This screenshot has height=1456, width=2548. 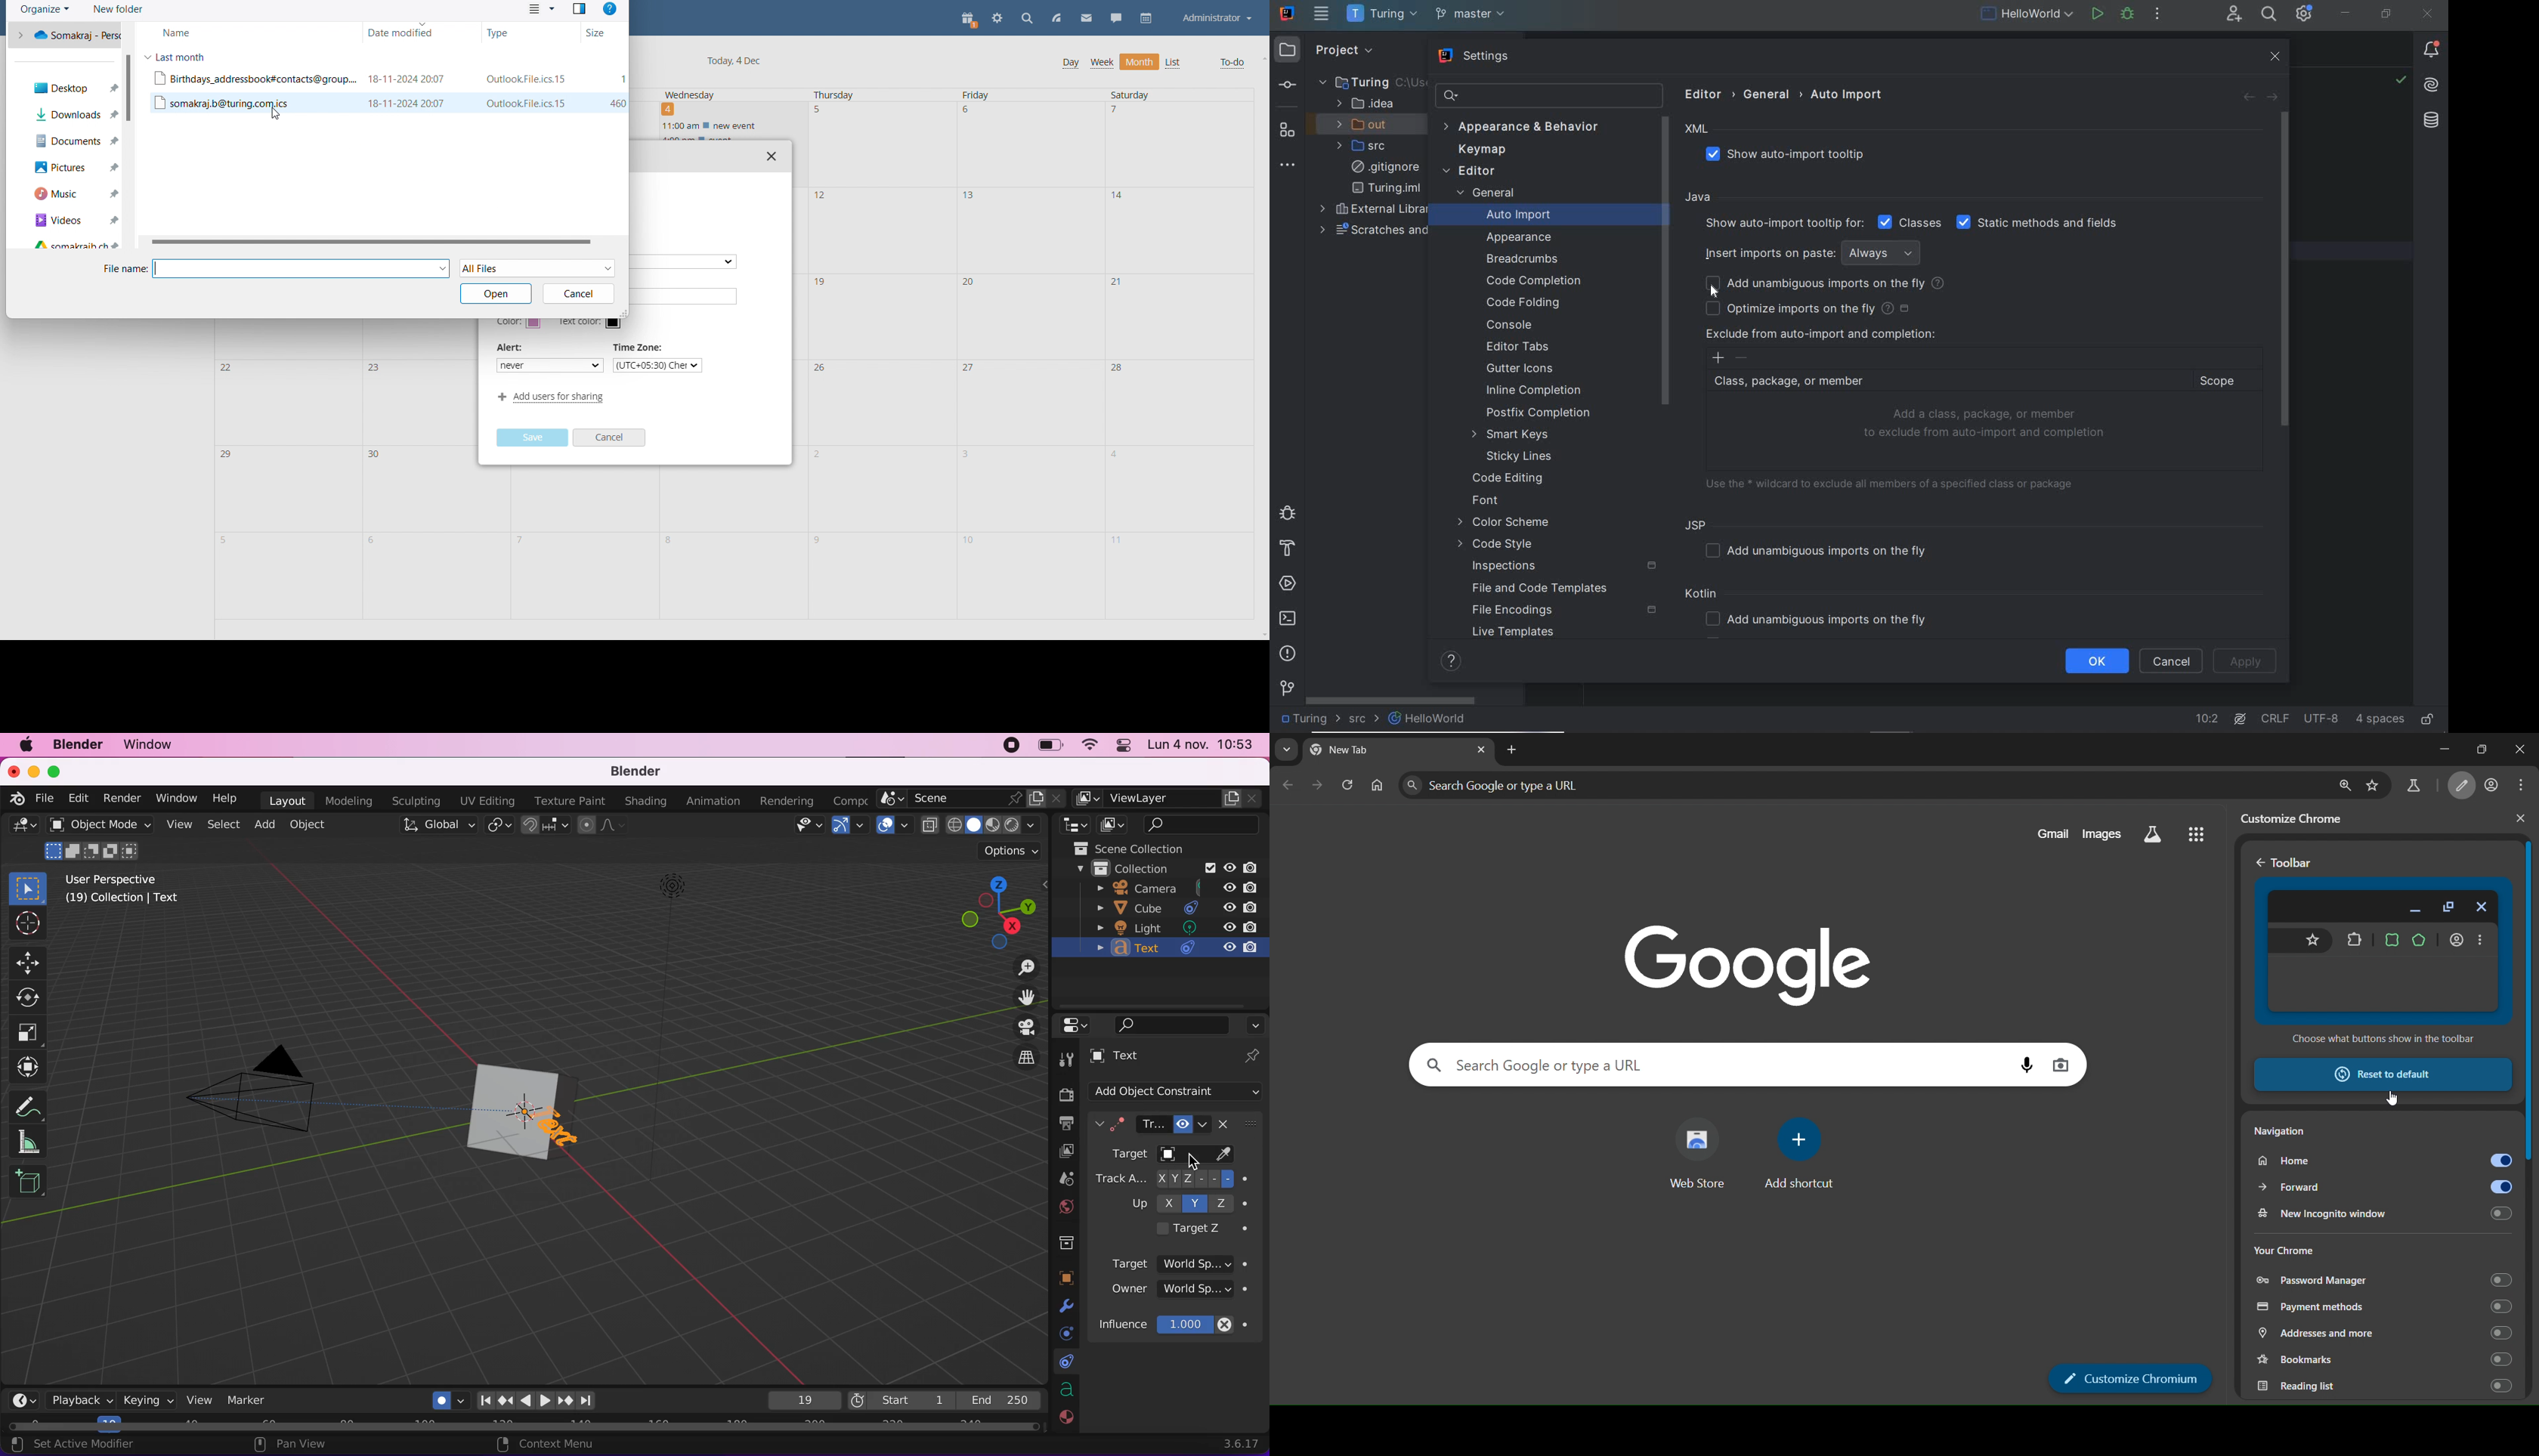 I want to click on search labs, so click(x=2152, y=835).